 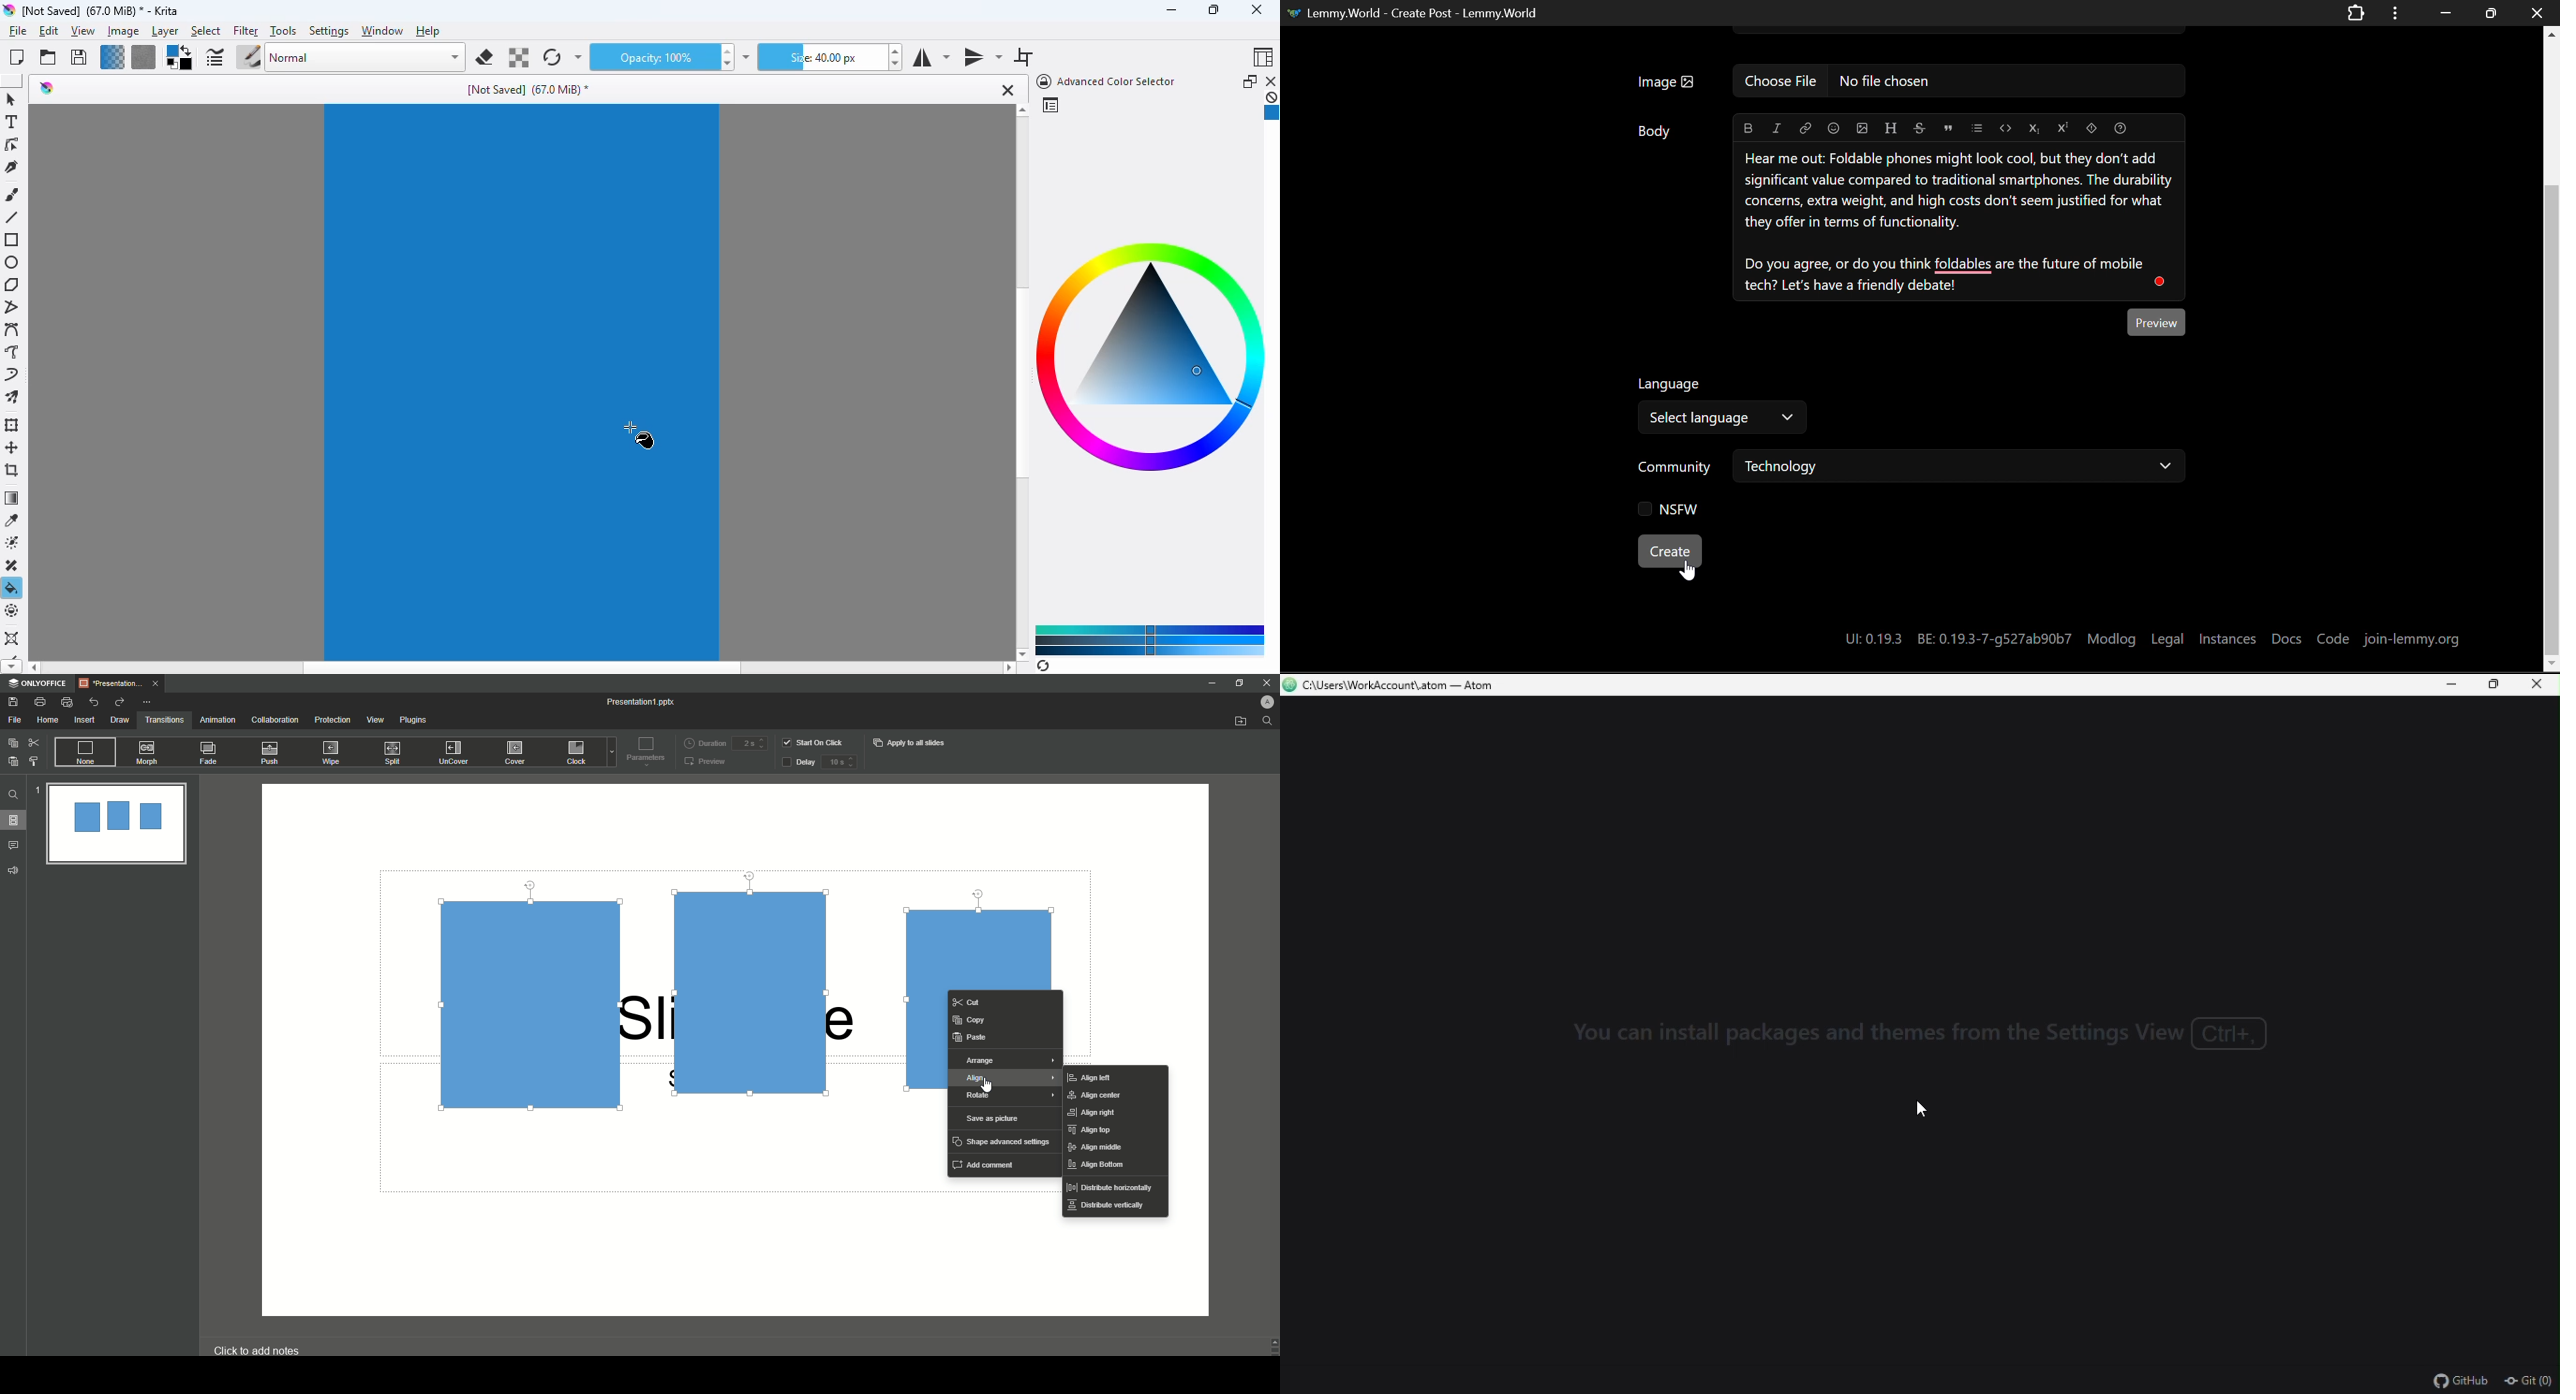 I want to click on horizontal scroll bar, so click(x=523, y=669).